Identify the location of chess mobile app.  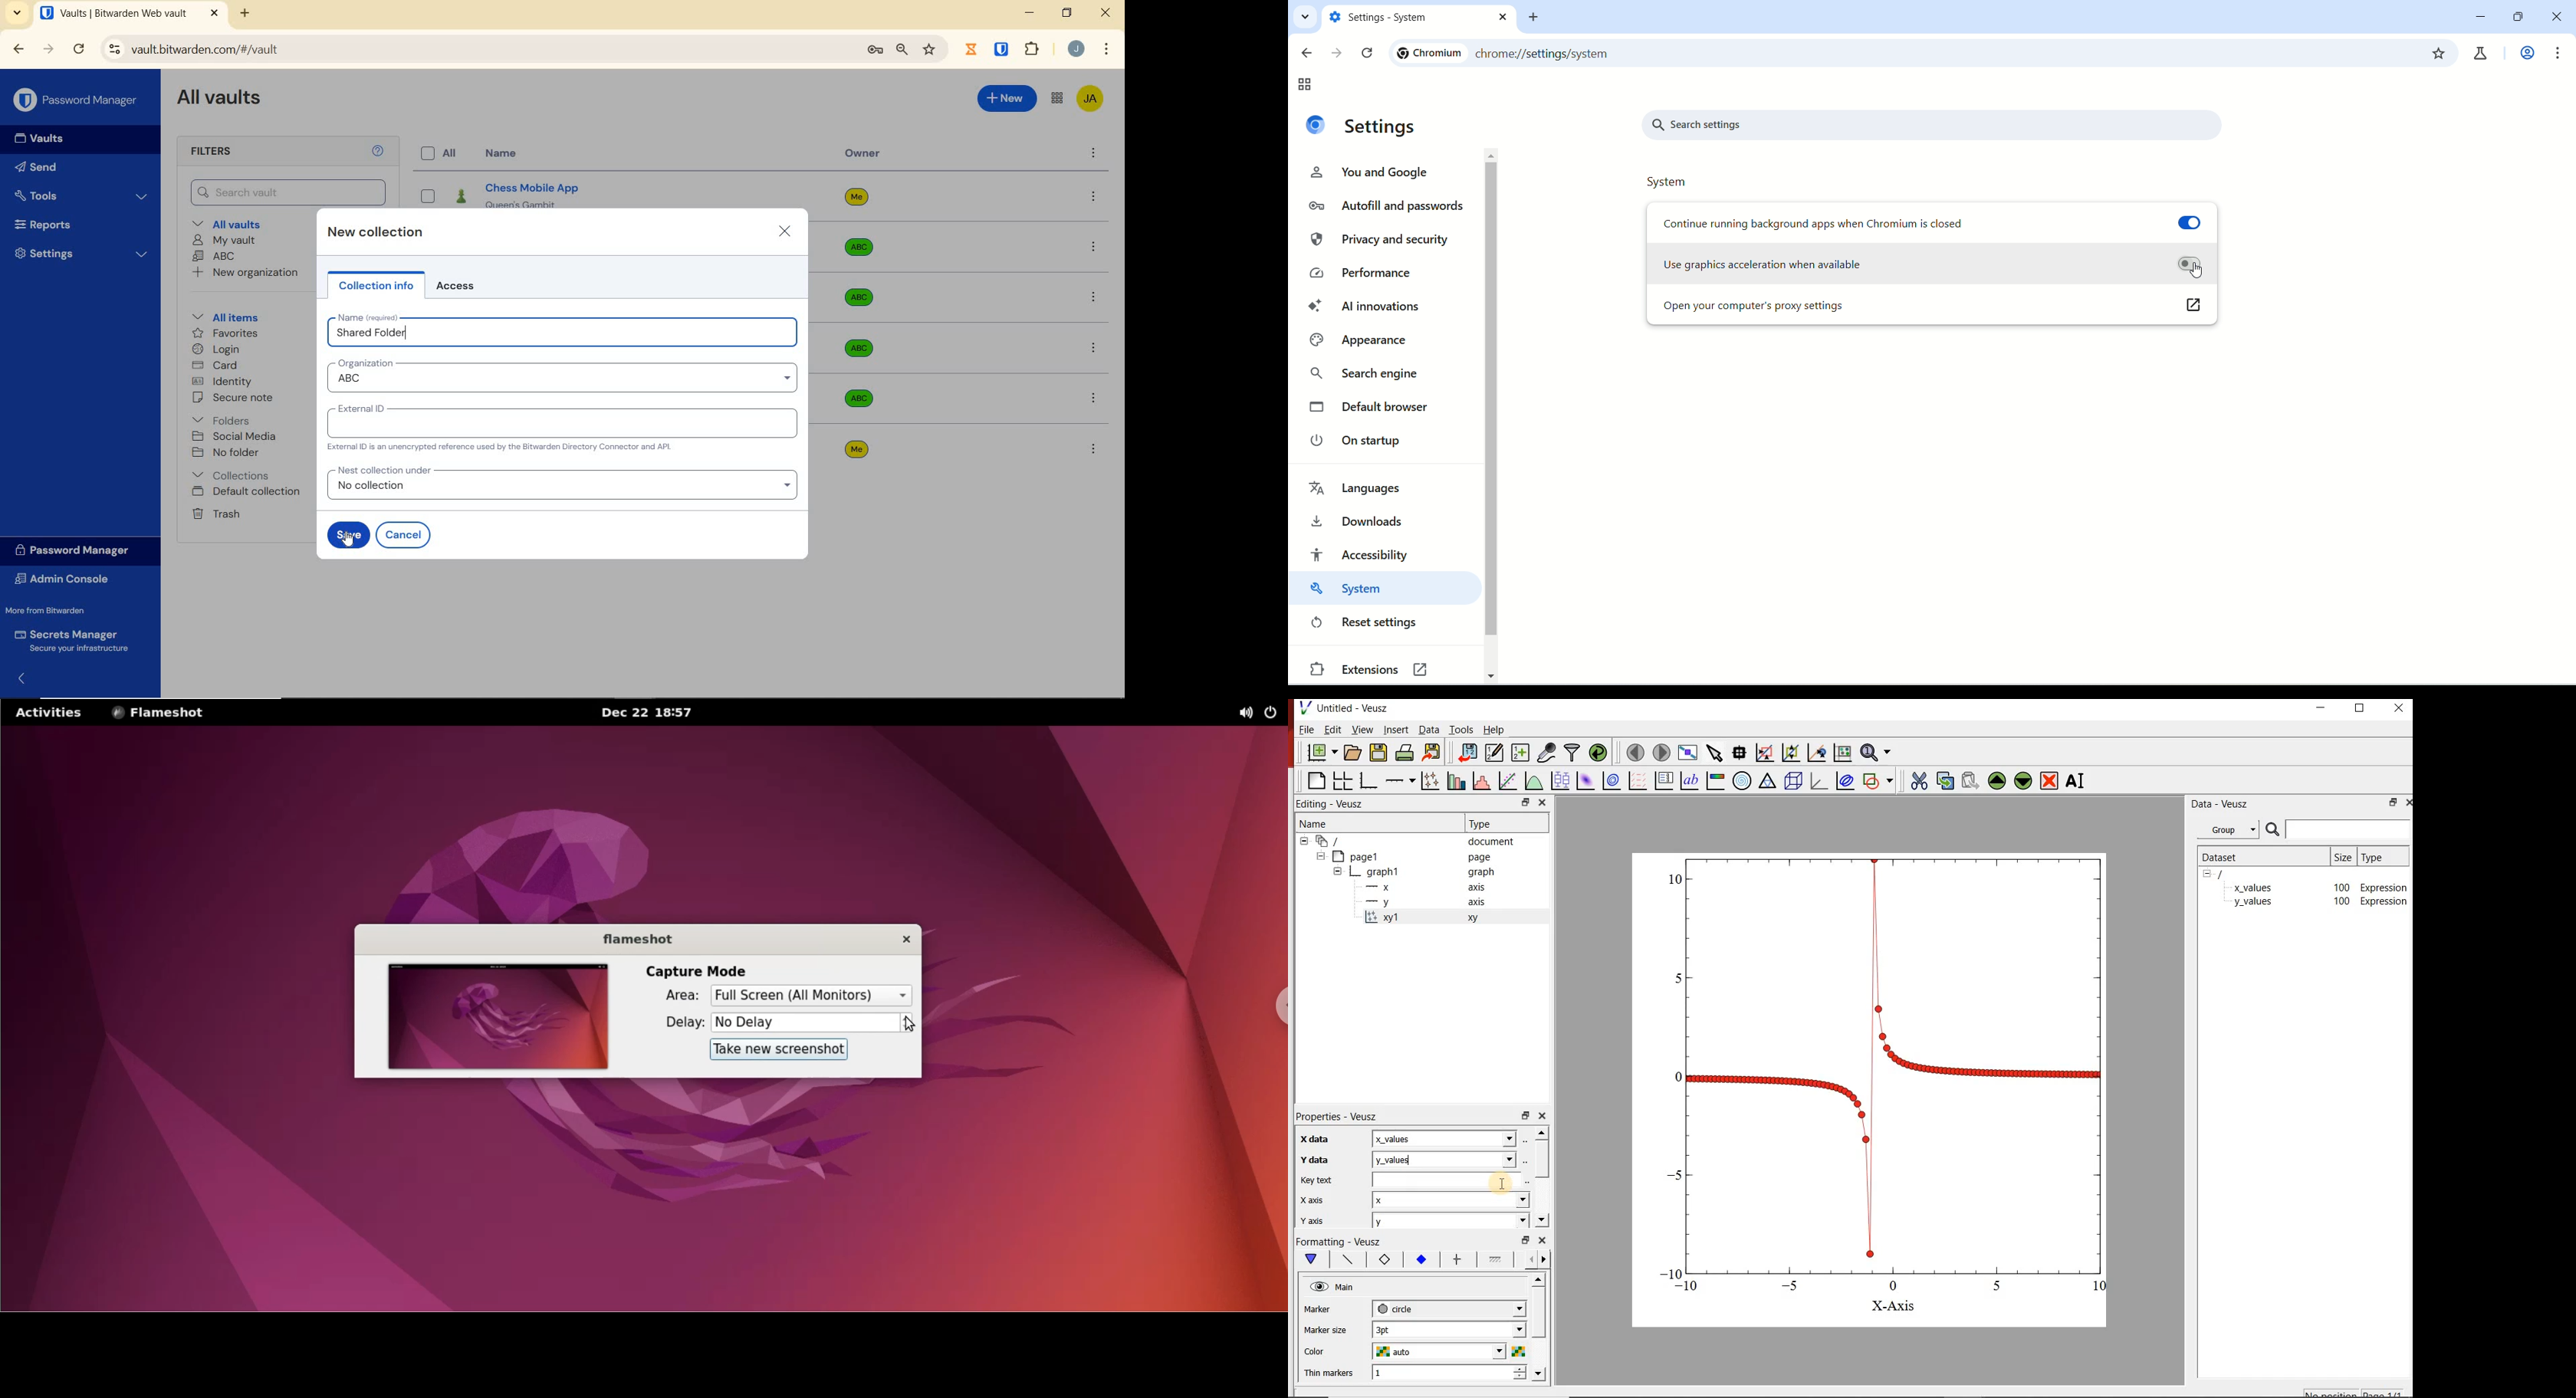
(616, 191).